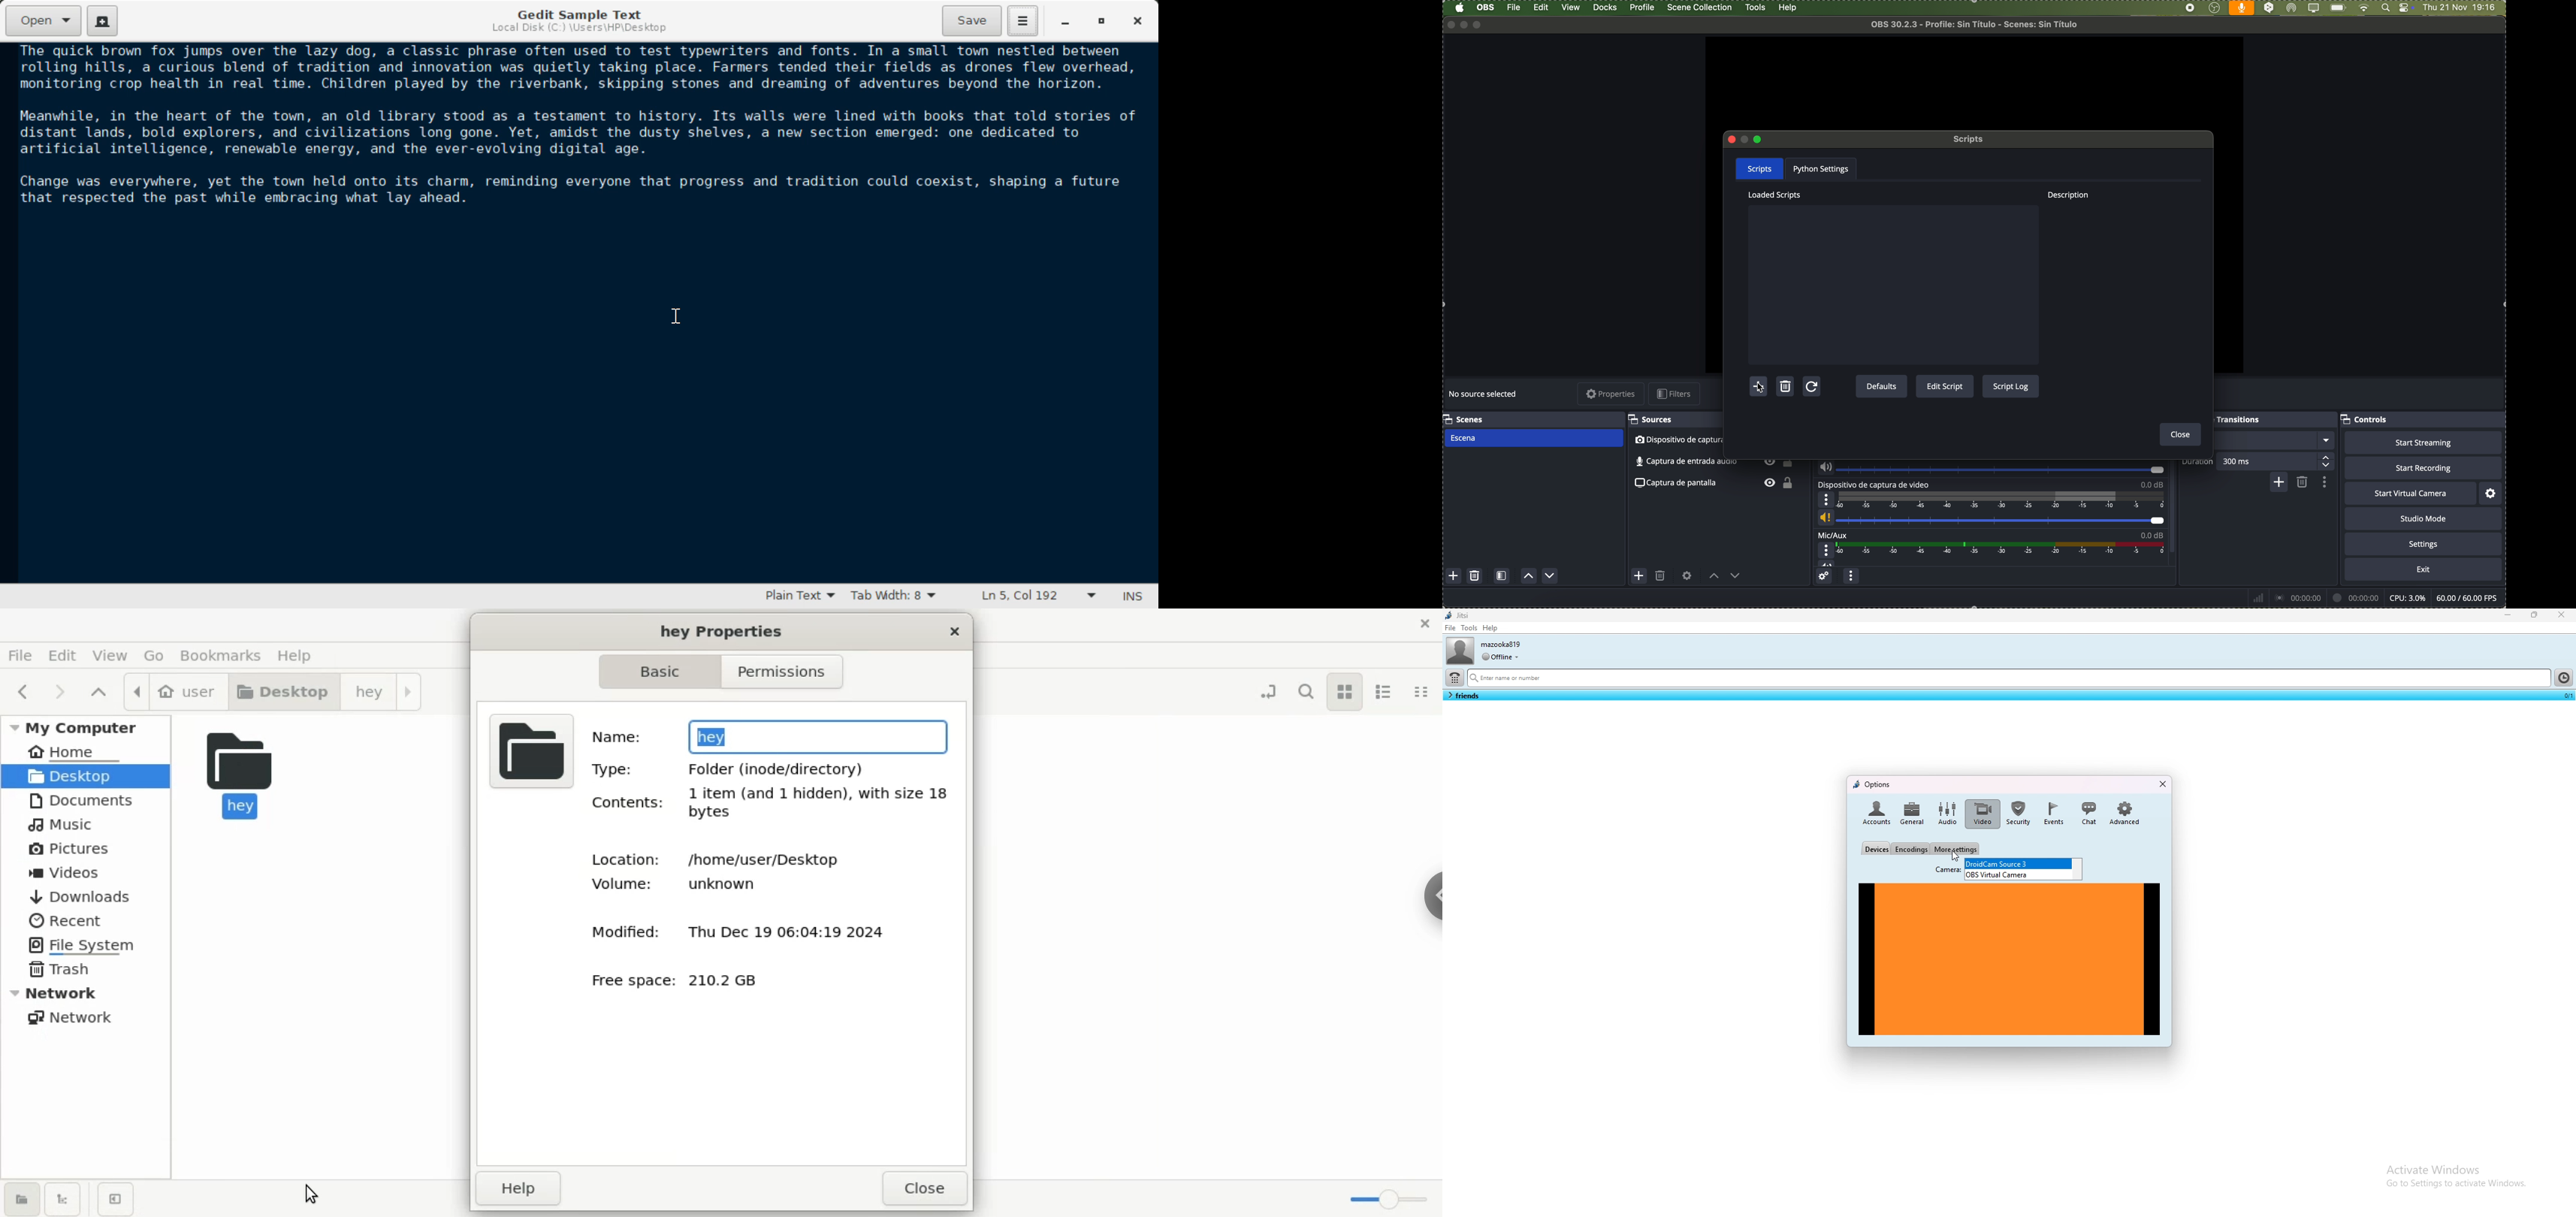  Describe the element at coordinates (2366, 420) in the screenshot. I see `controls` at that location.